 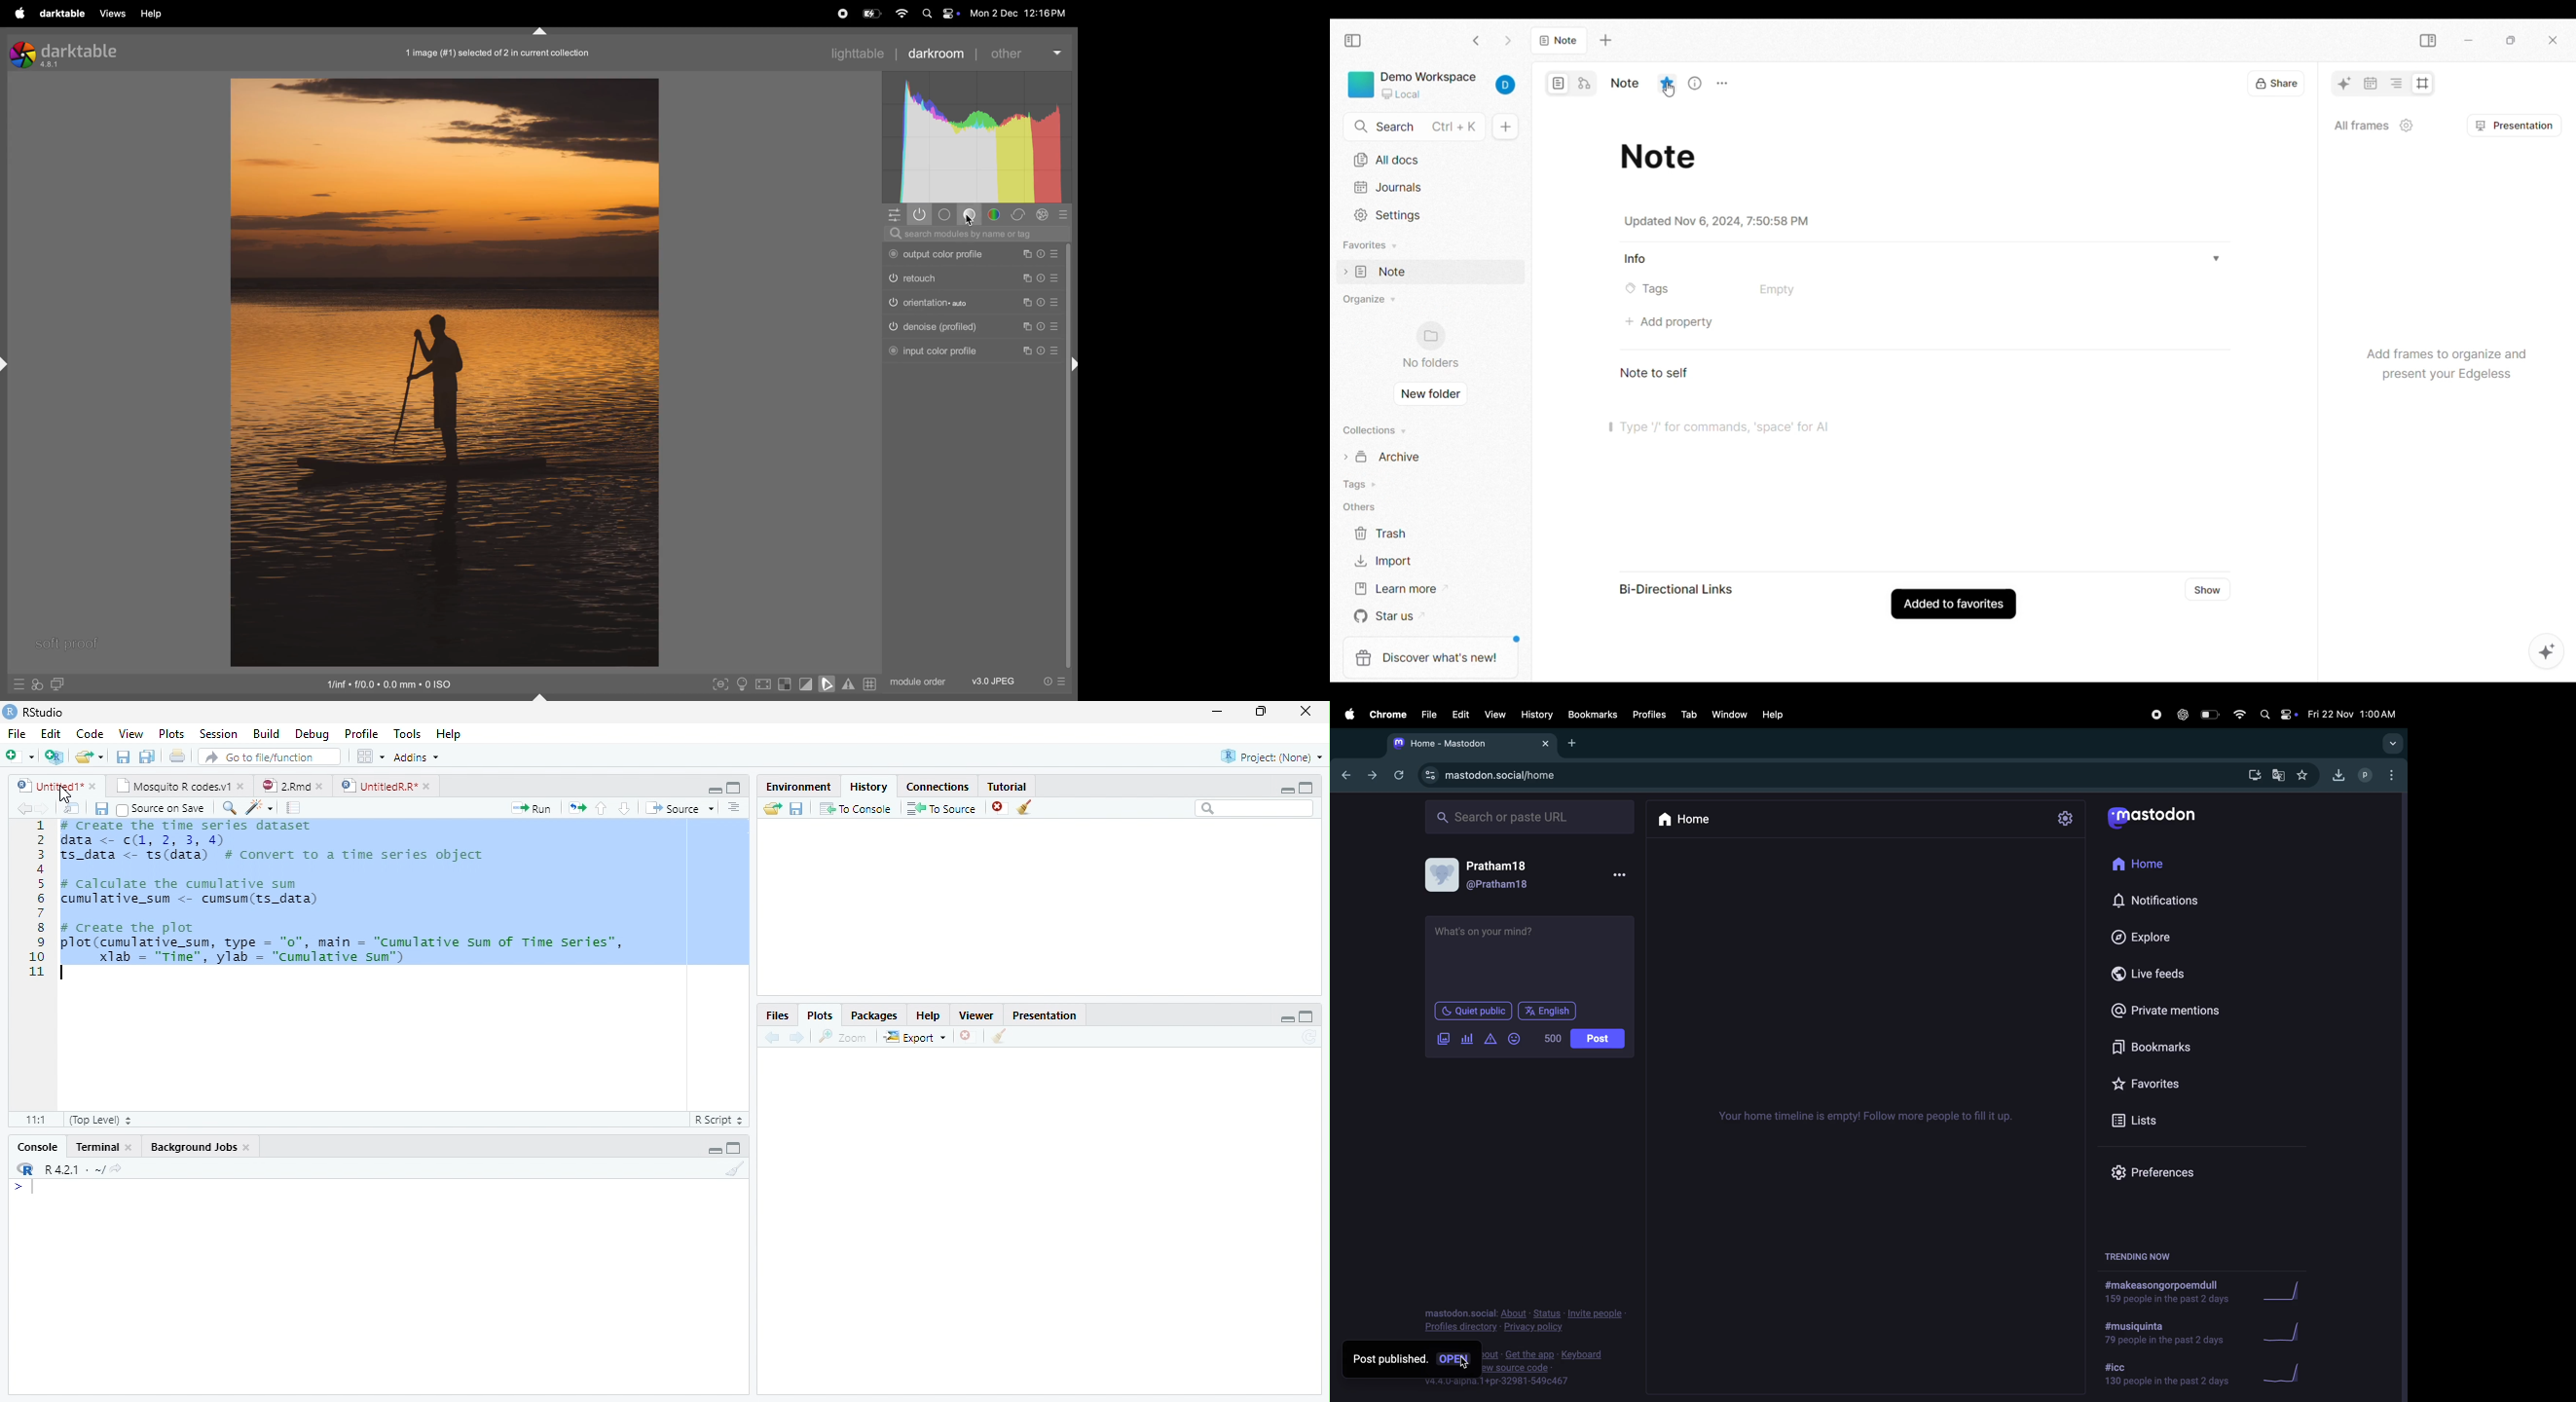 What do you see at coordinates (1548, 746) in the screenshot?
I see `close tab` at bounding box center [1548, 746].